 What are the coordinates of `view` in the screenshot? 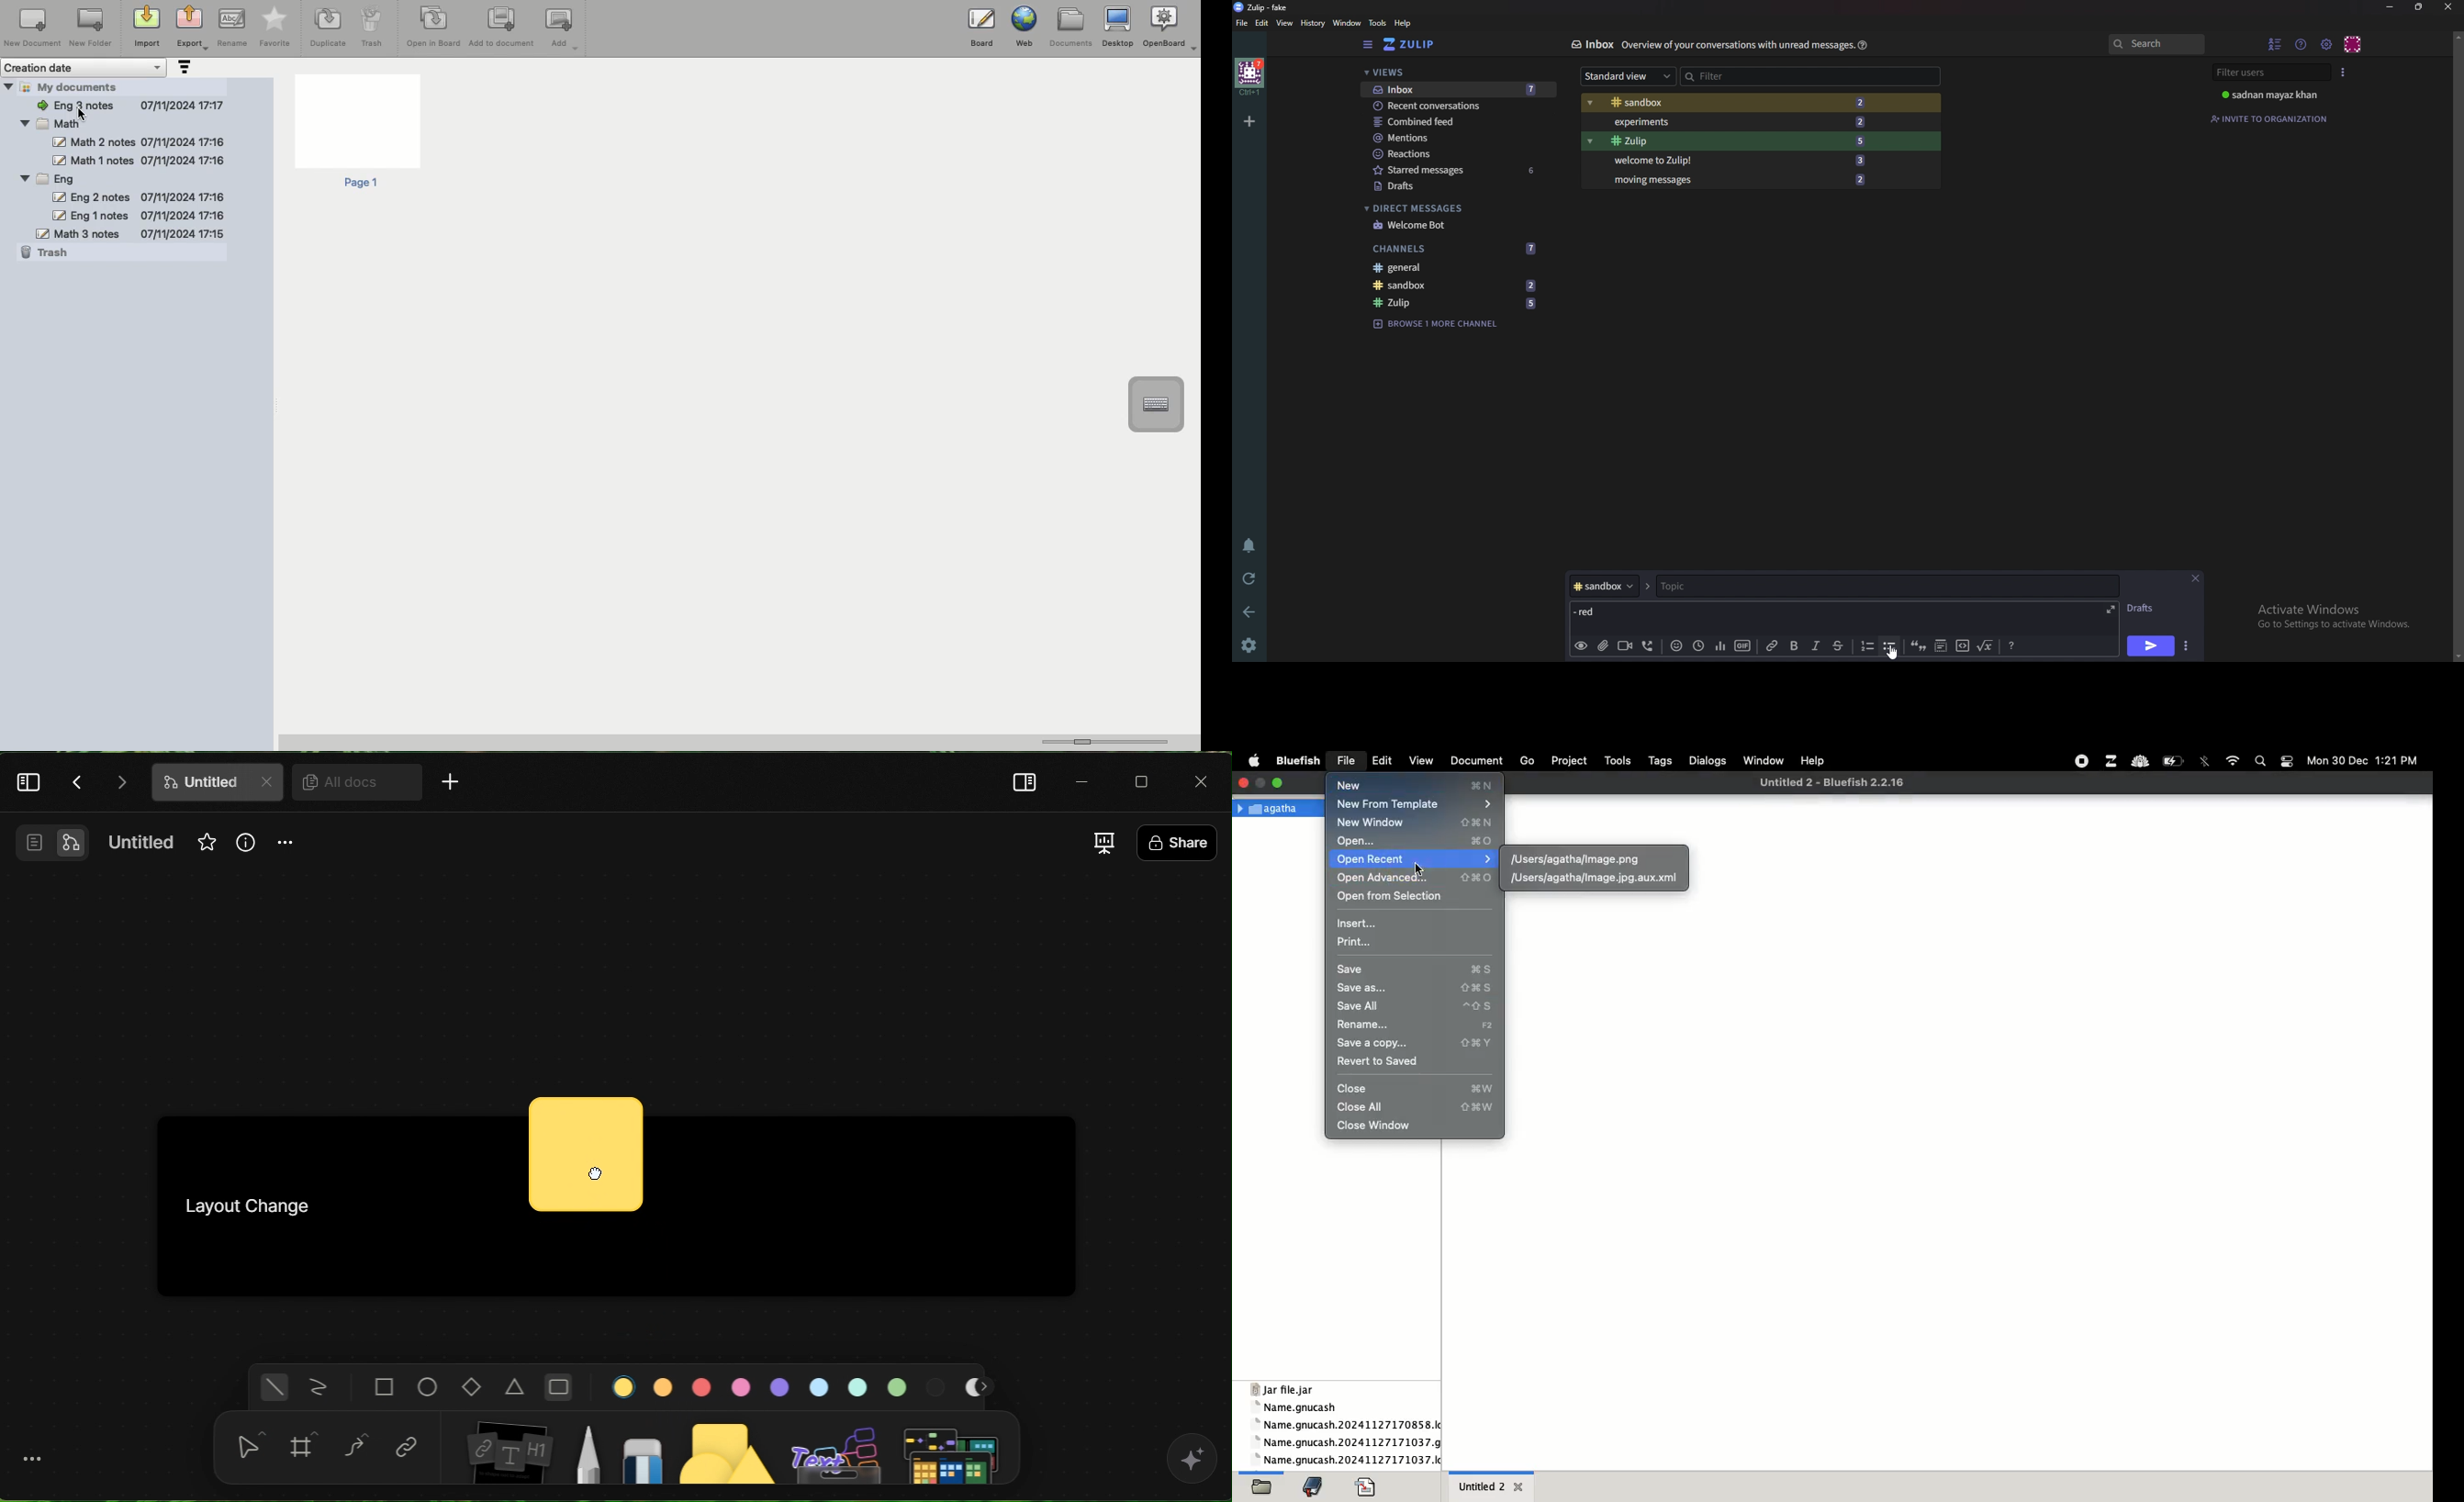 It's located at (1423, 762).